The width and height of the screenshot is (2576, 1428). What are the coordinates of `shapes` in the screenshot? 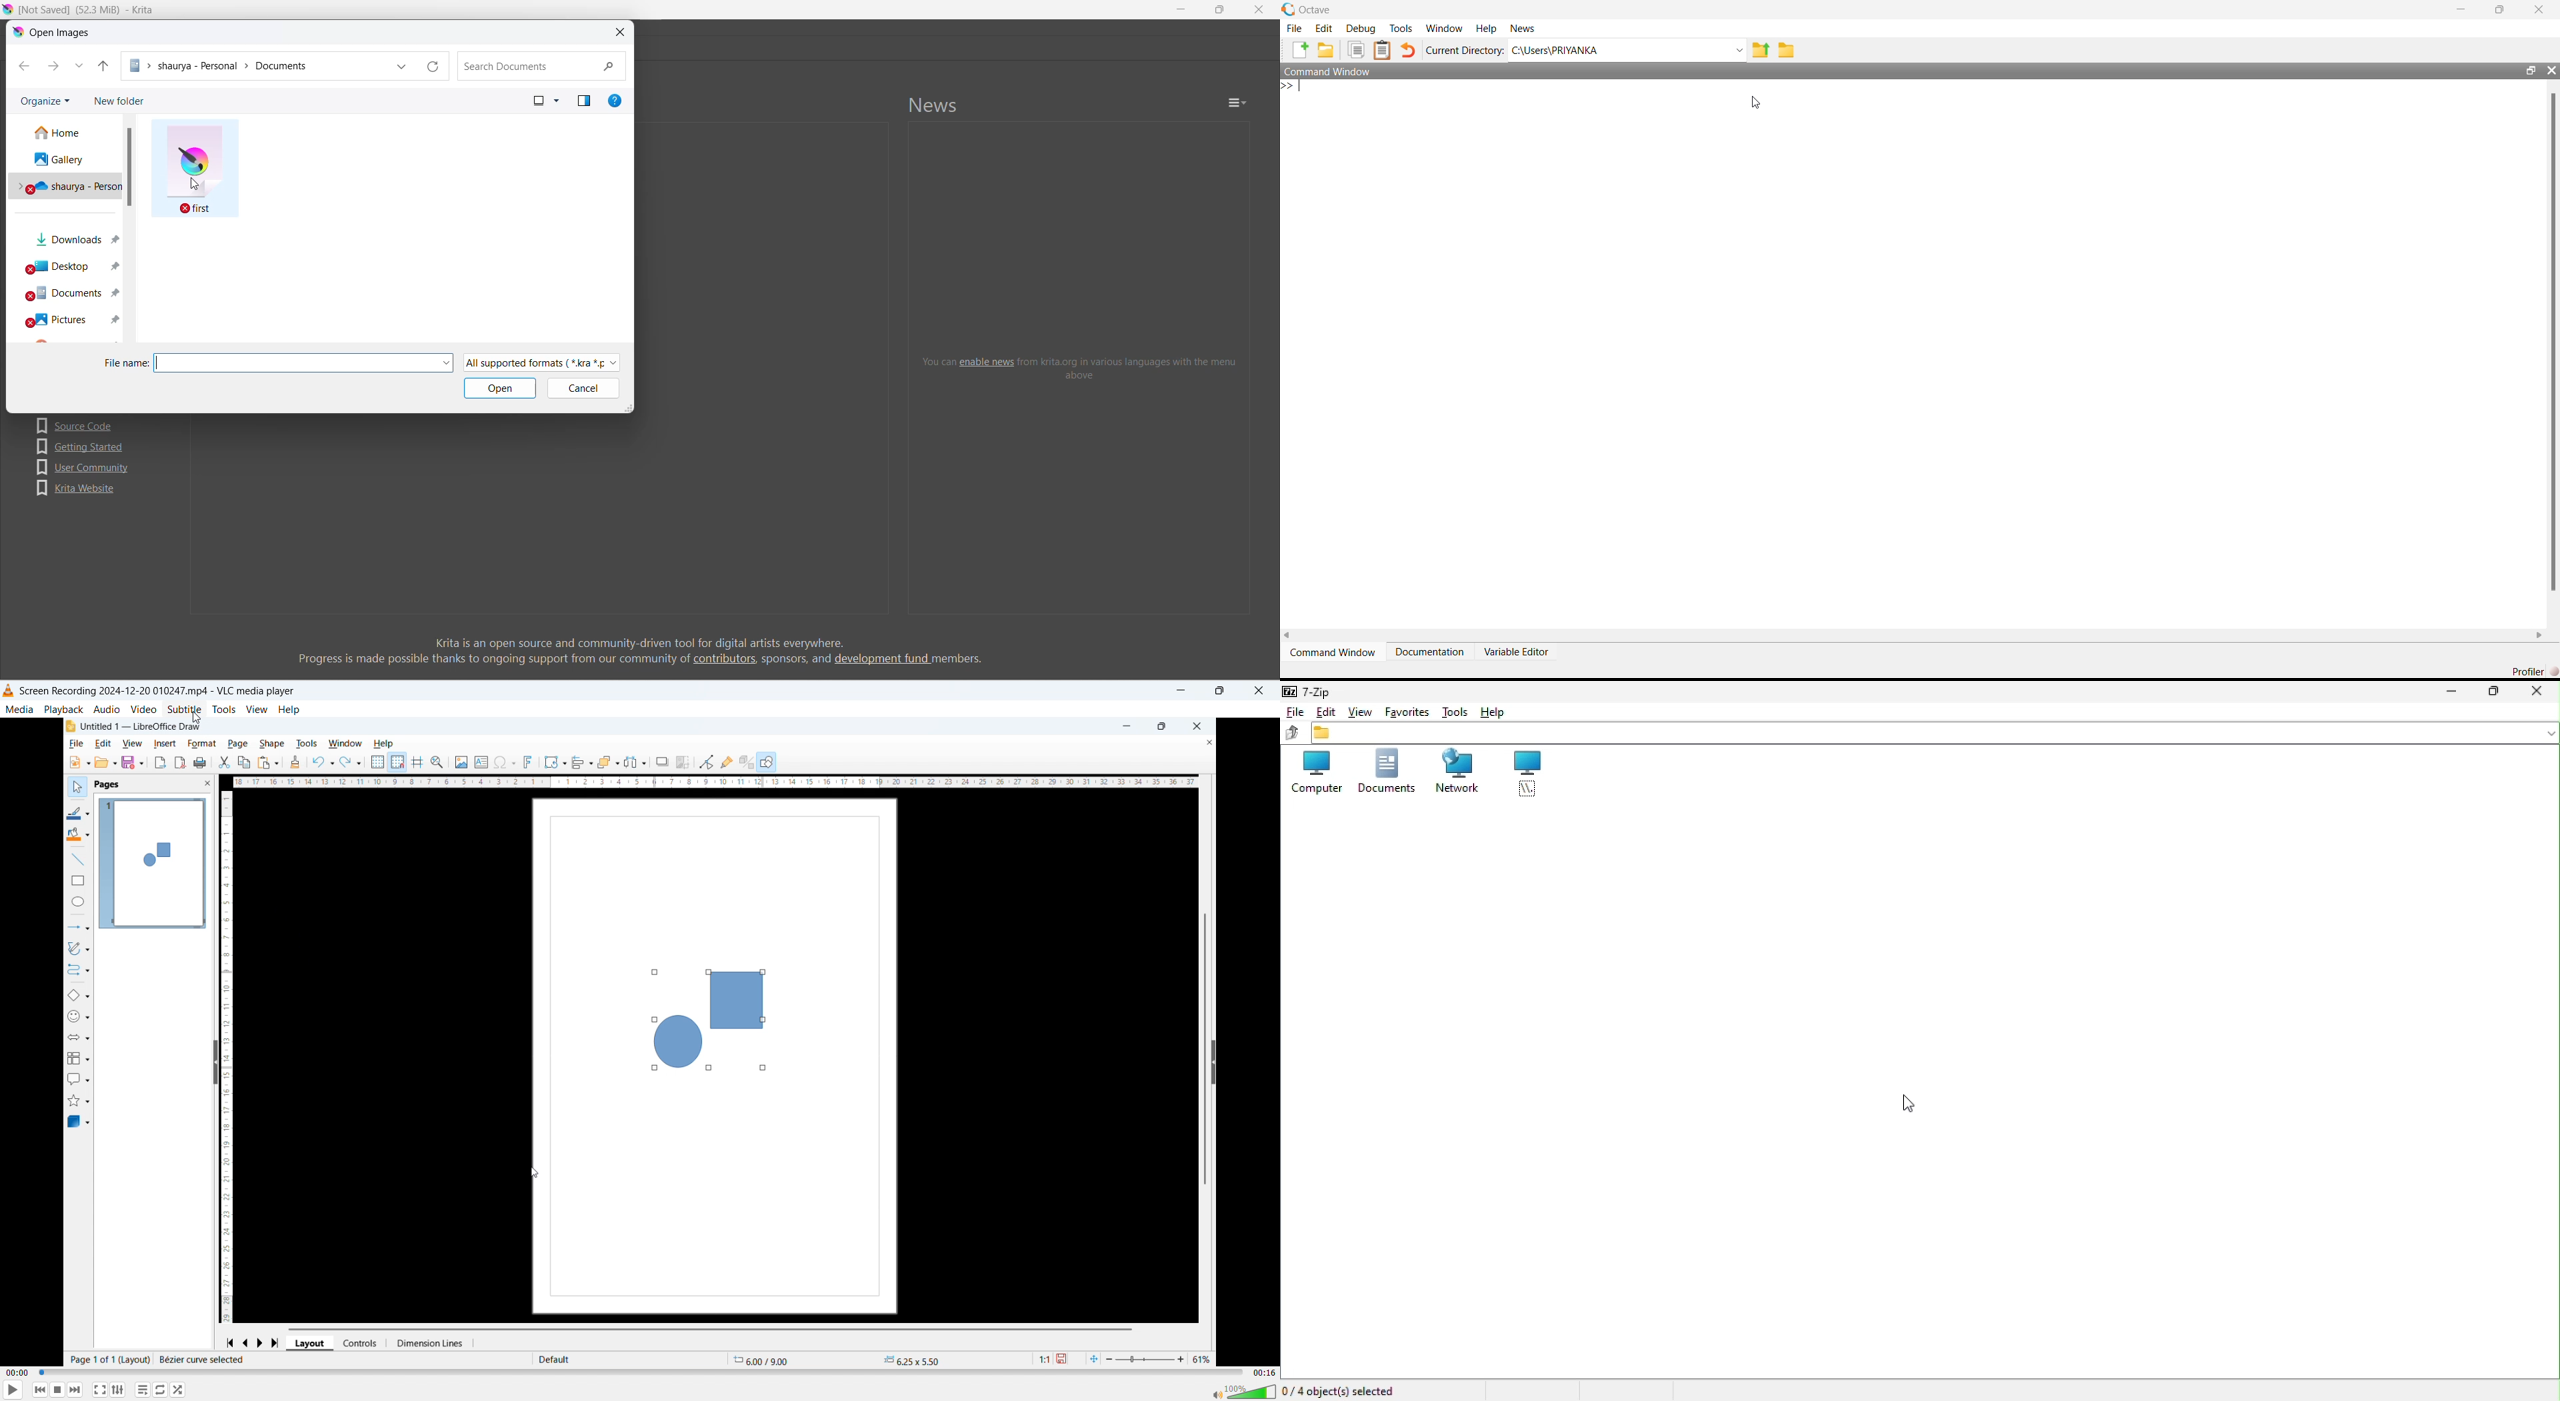 It's located at (704, 1019).